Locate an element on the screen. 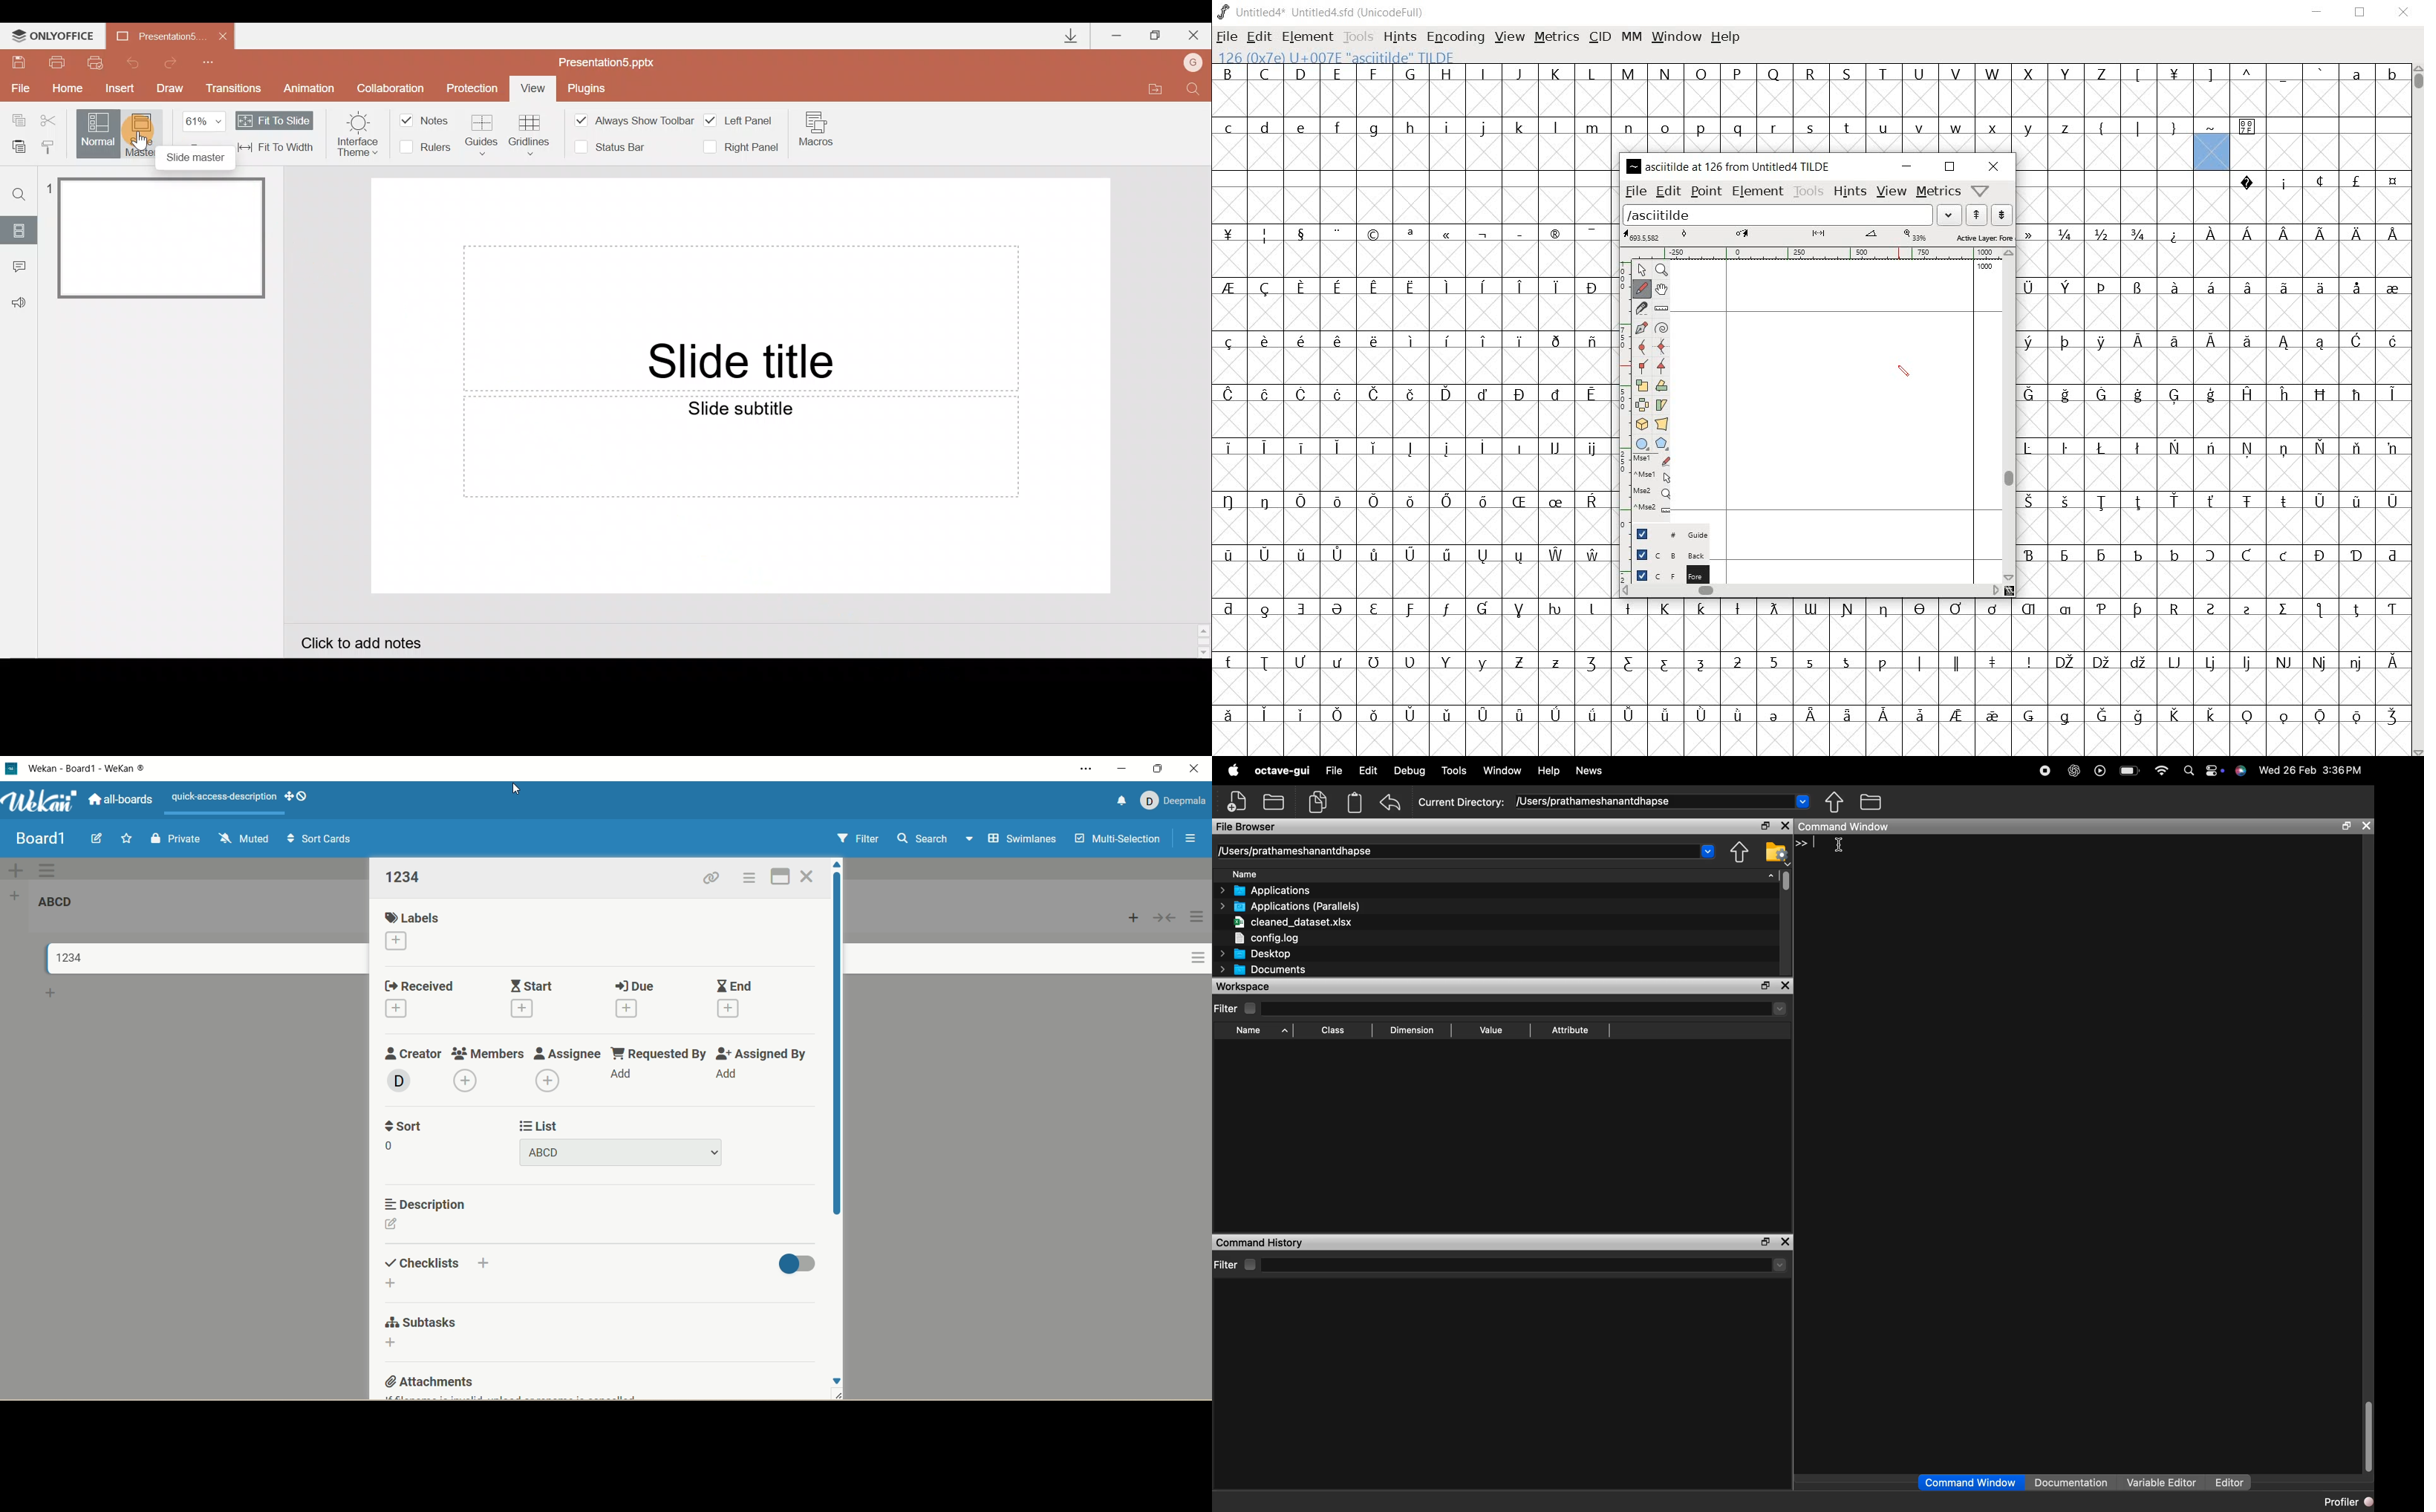 This screenshot has height=1512, width=2436. toggle key is located at coordinates (797, 1264).